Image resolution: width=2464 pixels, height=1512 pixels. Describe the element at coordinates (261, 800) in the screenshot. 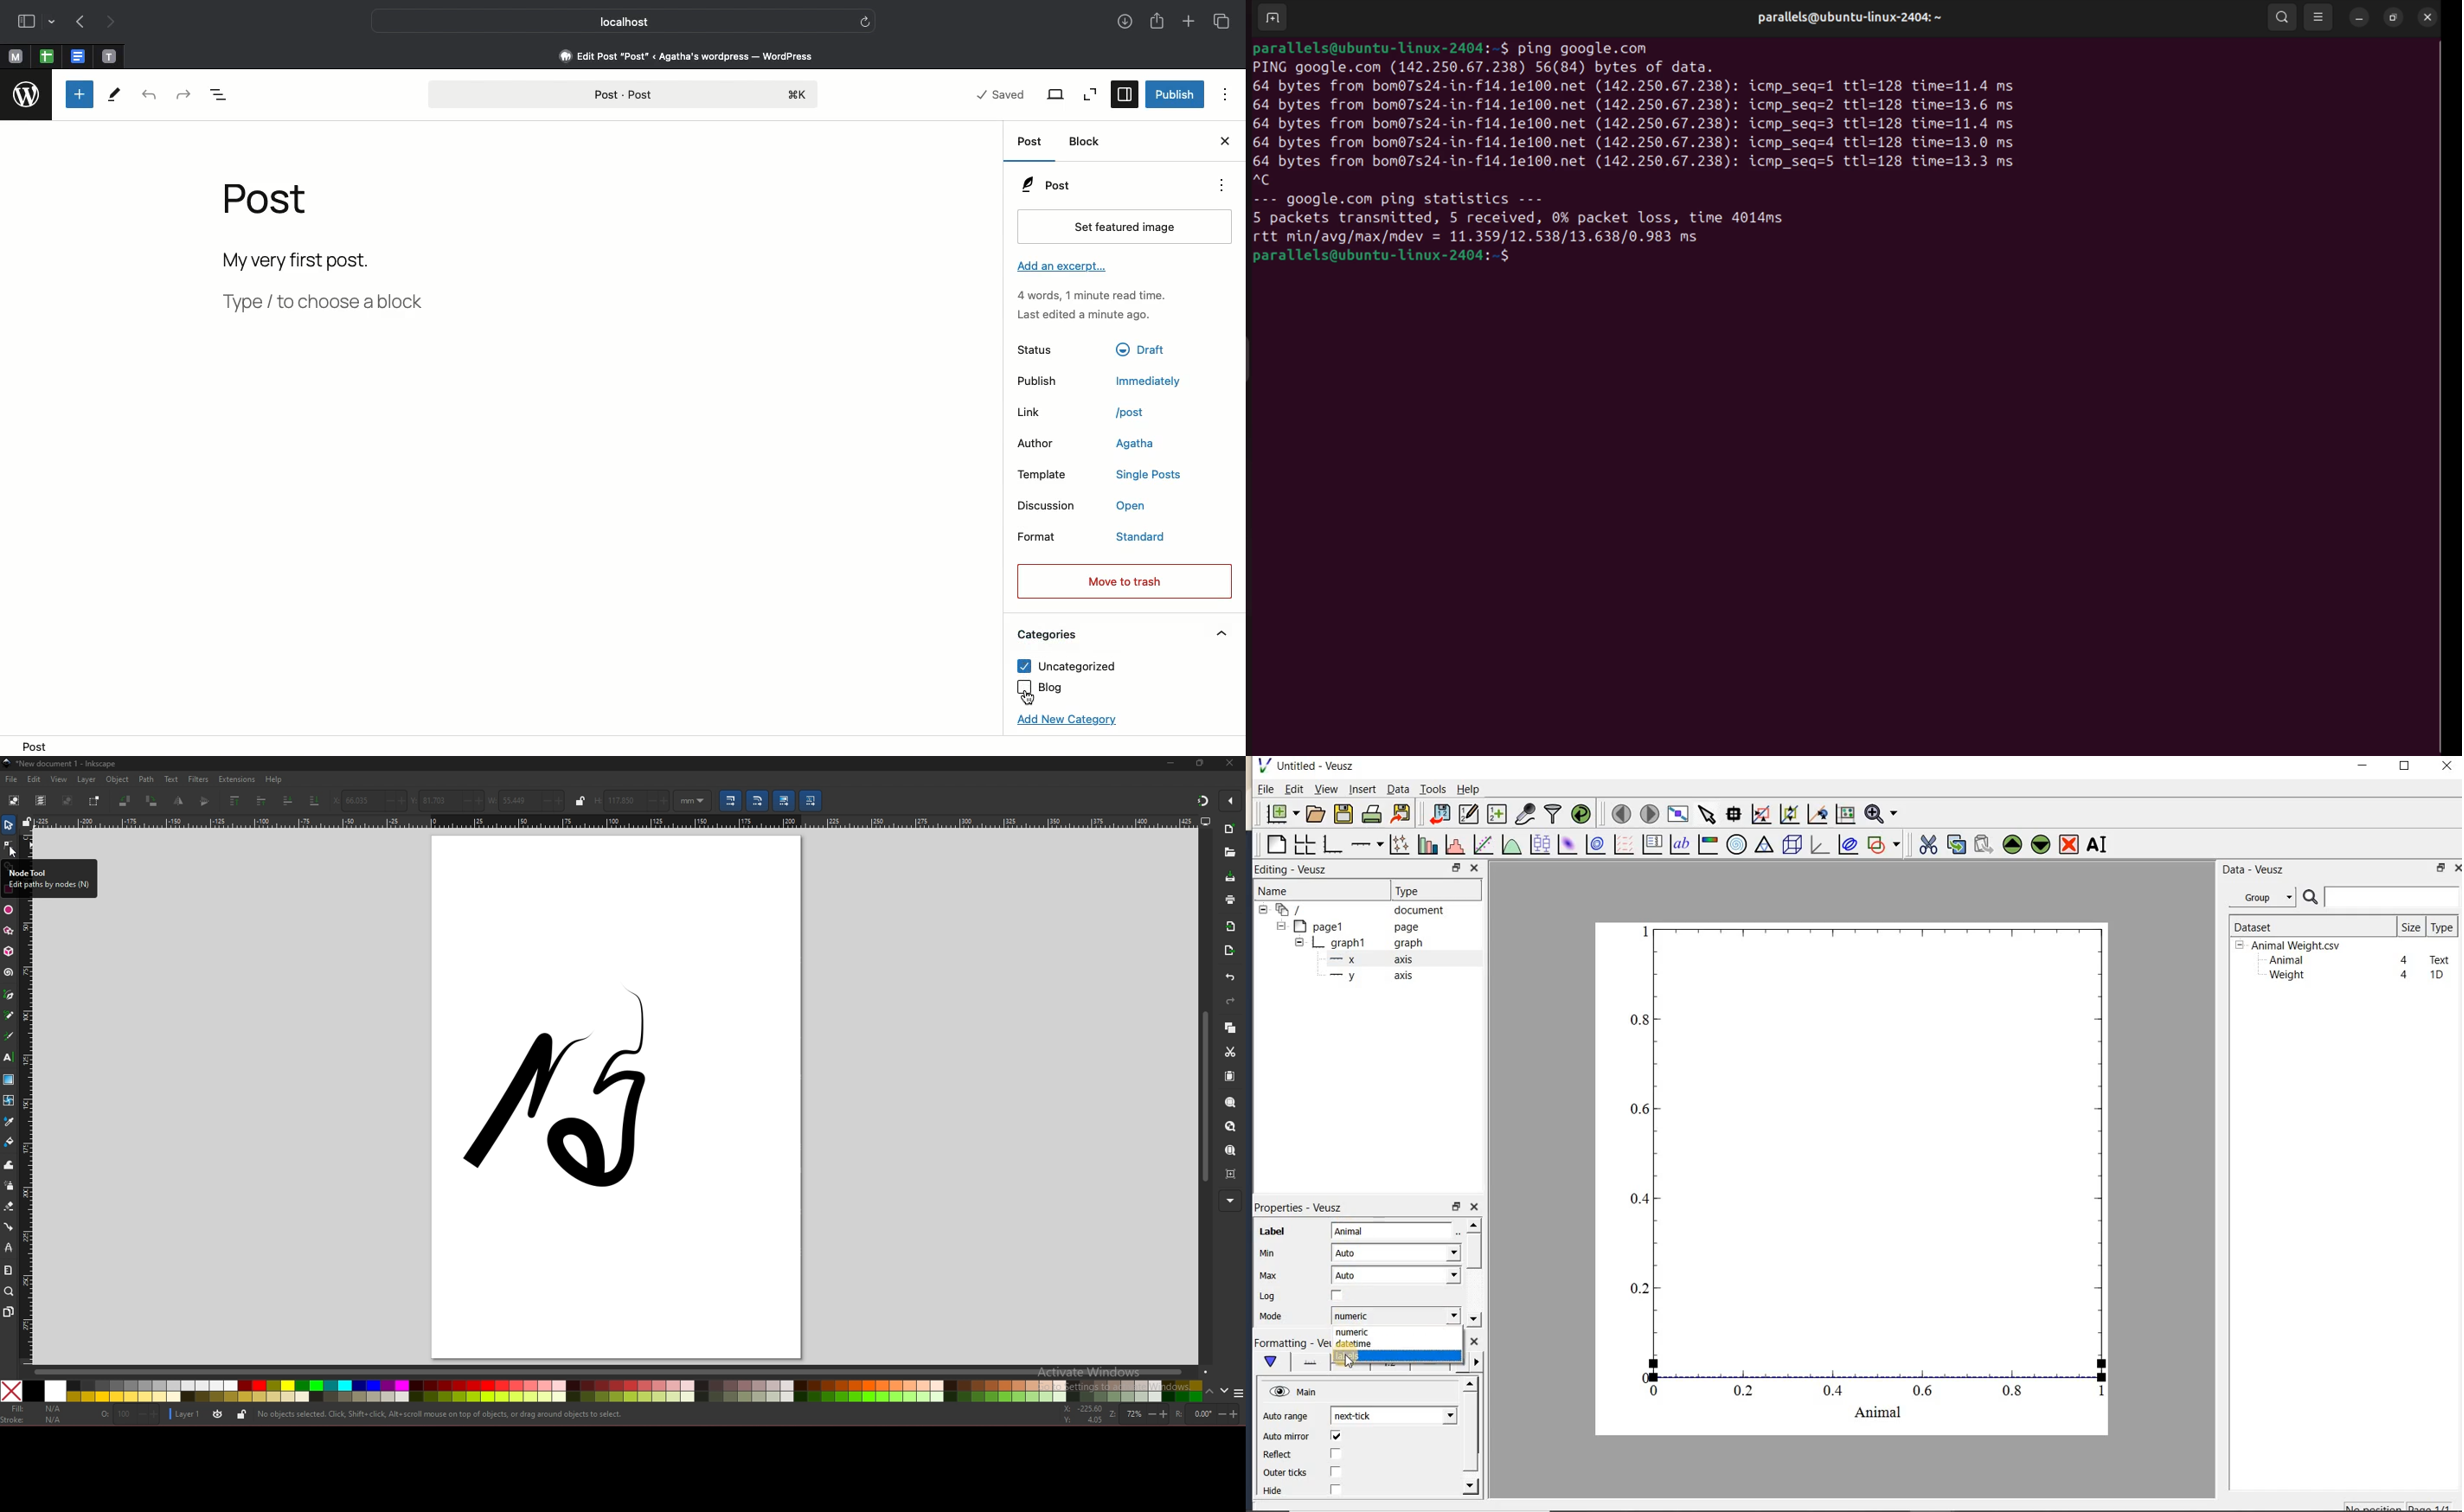

I see `raise selection one step` at that location.